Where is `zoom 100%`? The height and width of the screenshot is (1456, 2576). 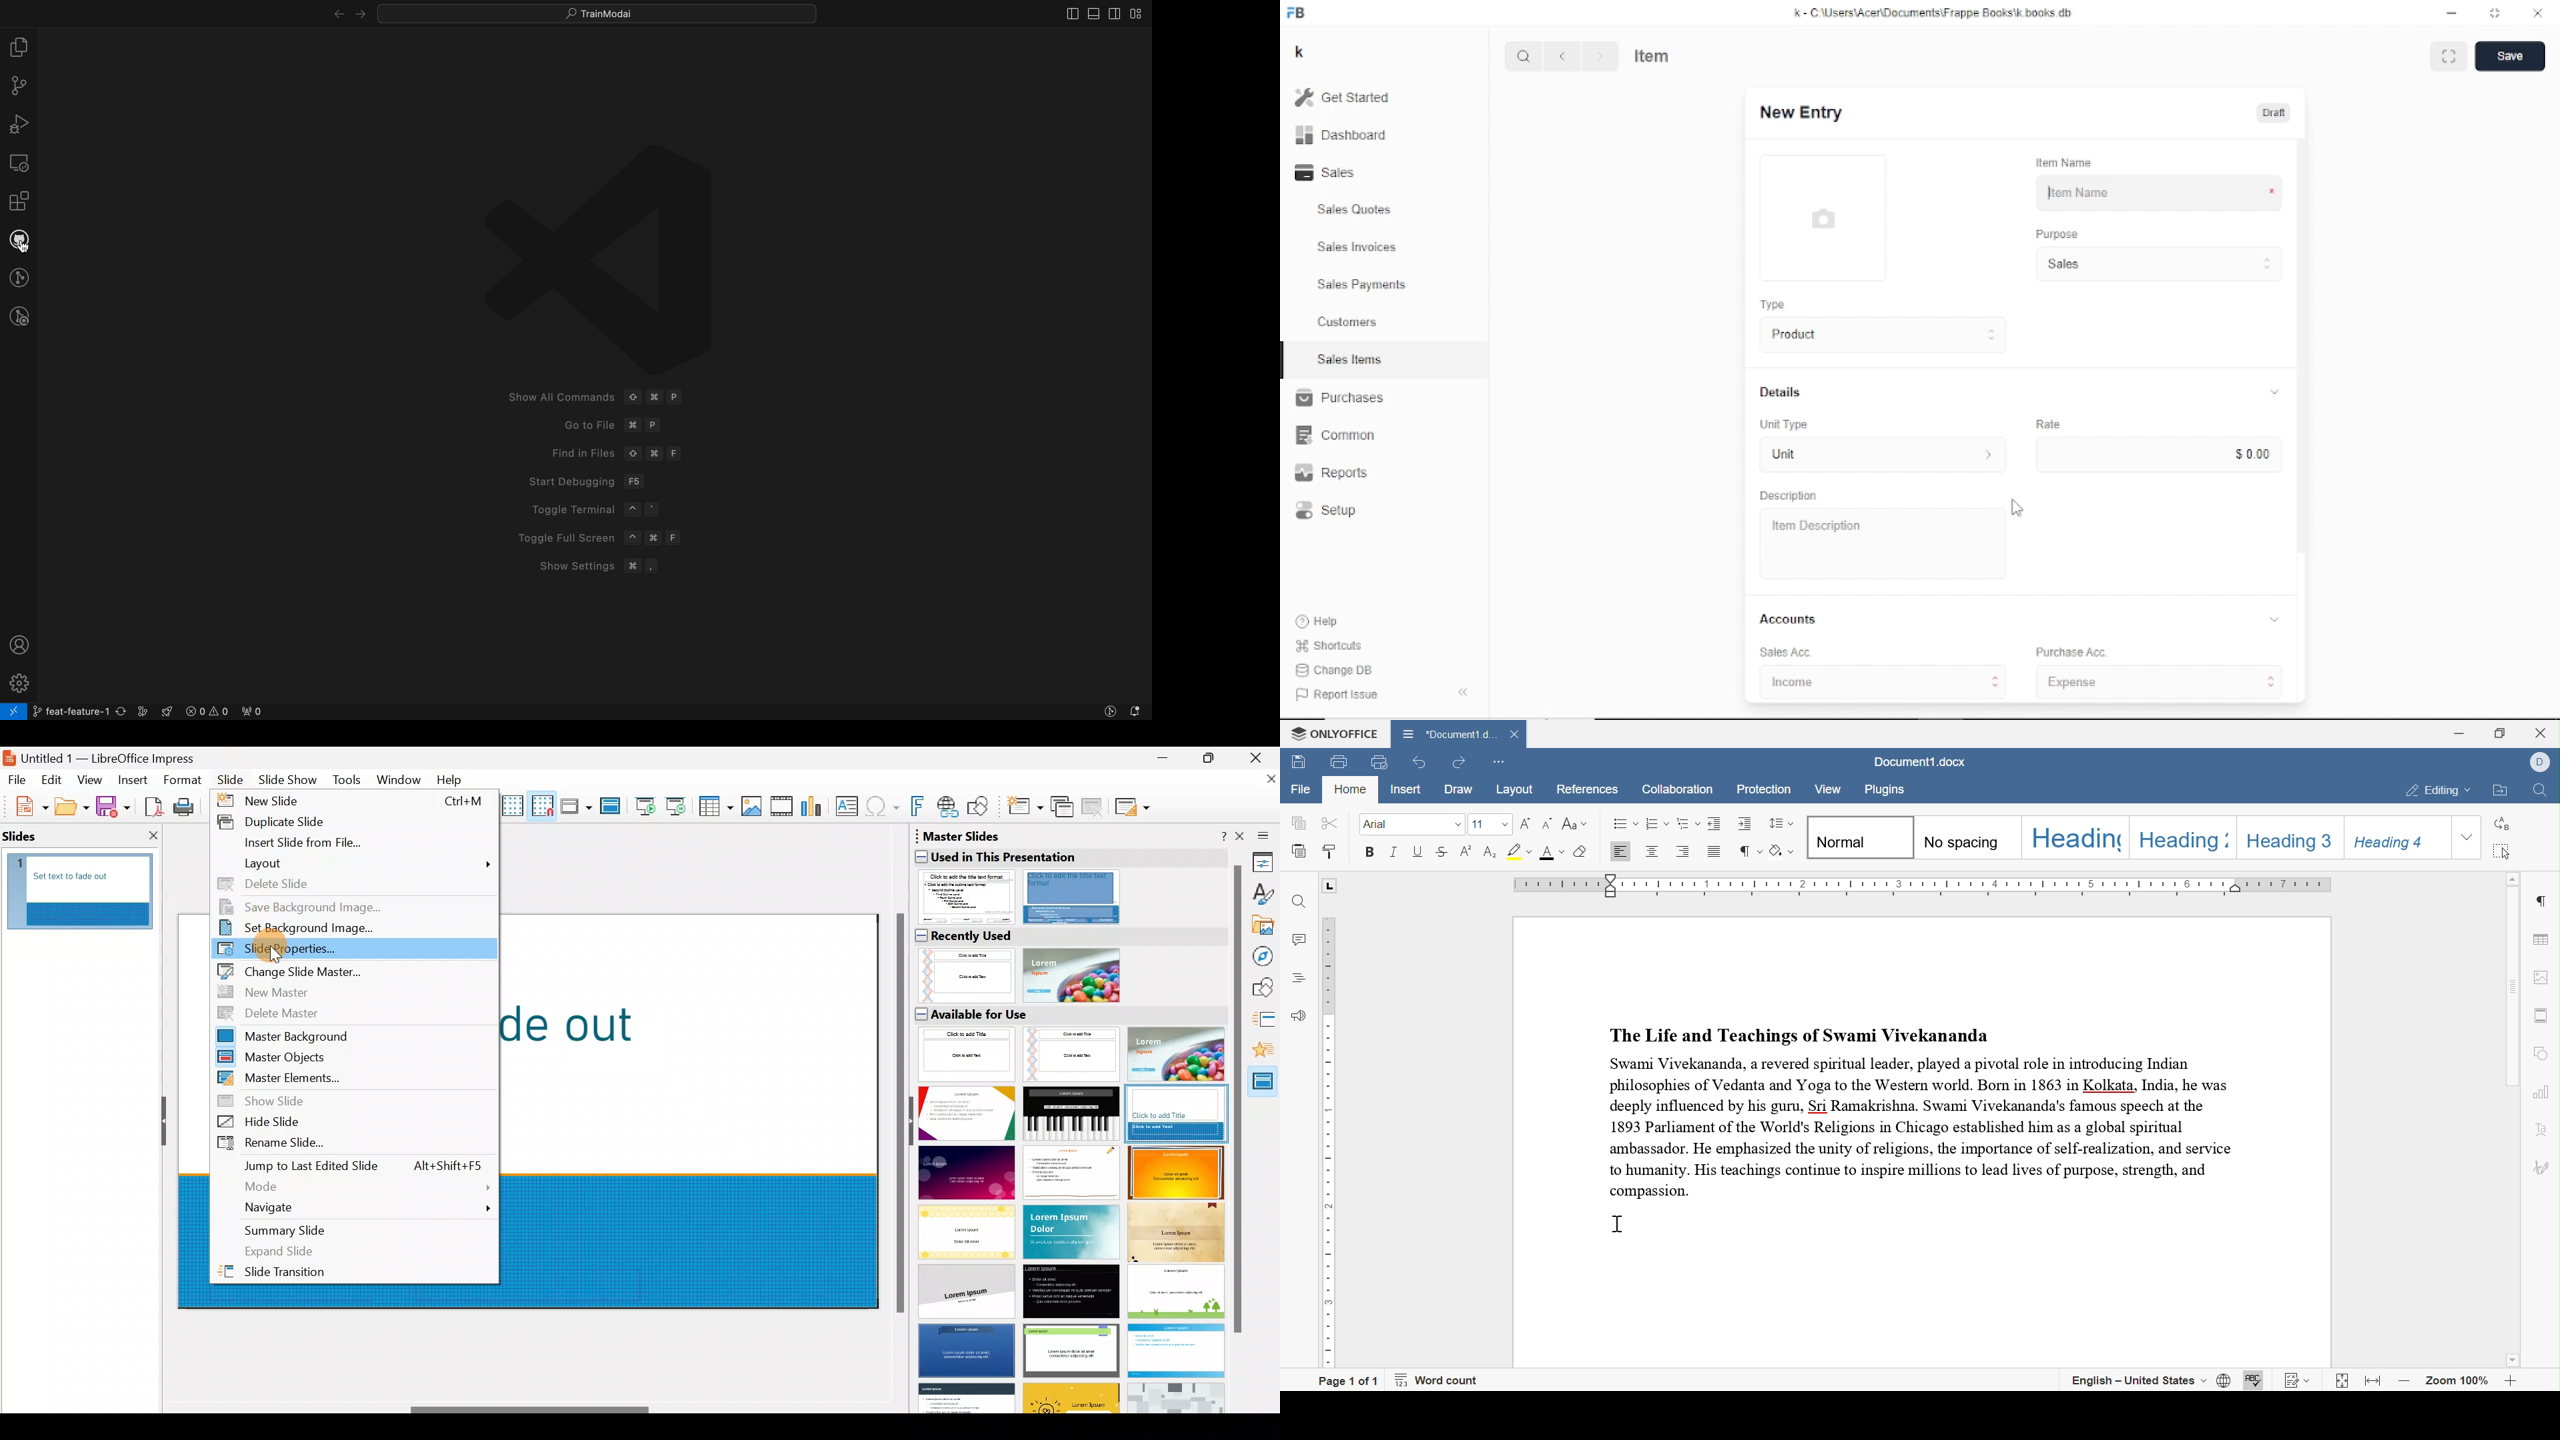 zoom 100% is located at coordinates (2458, 1384).